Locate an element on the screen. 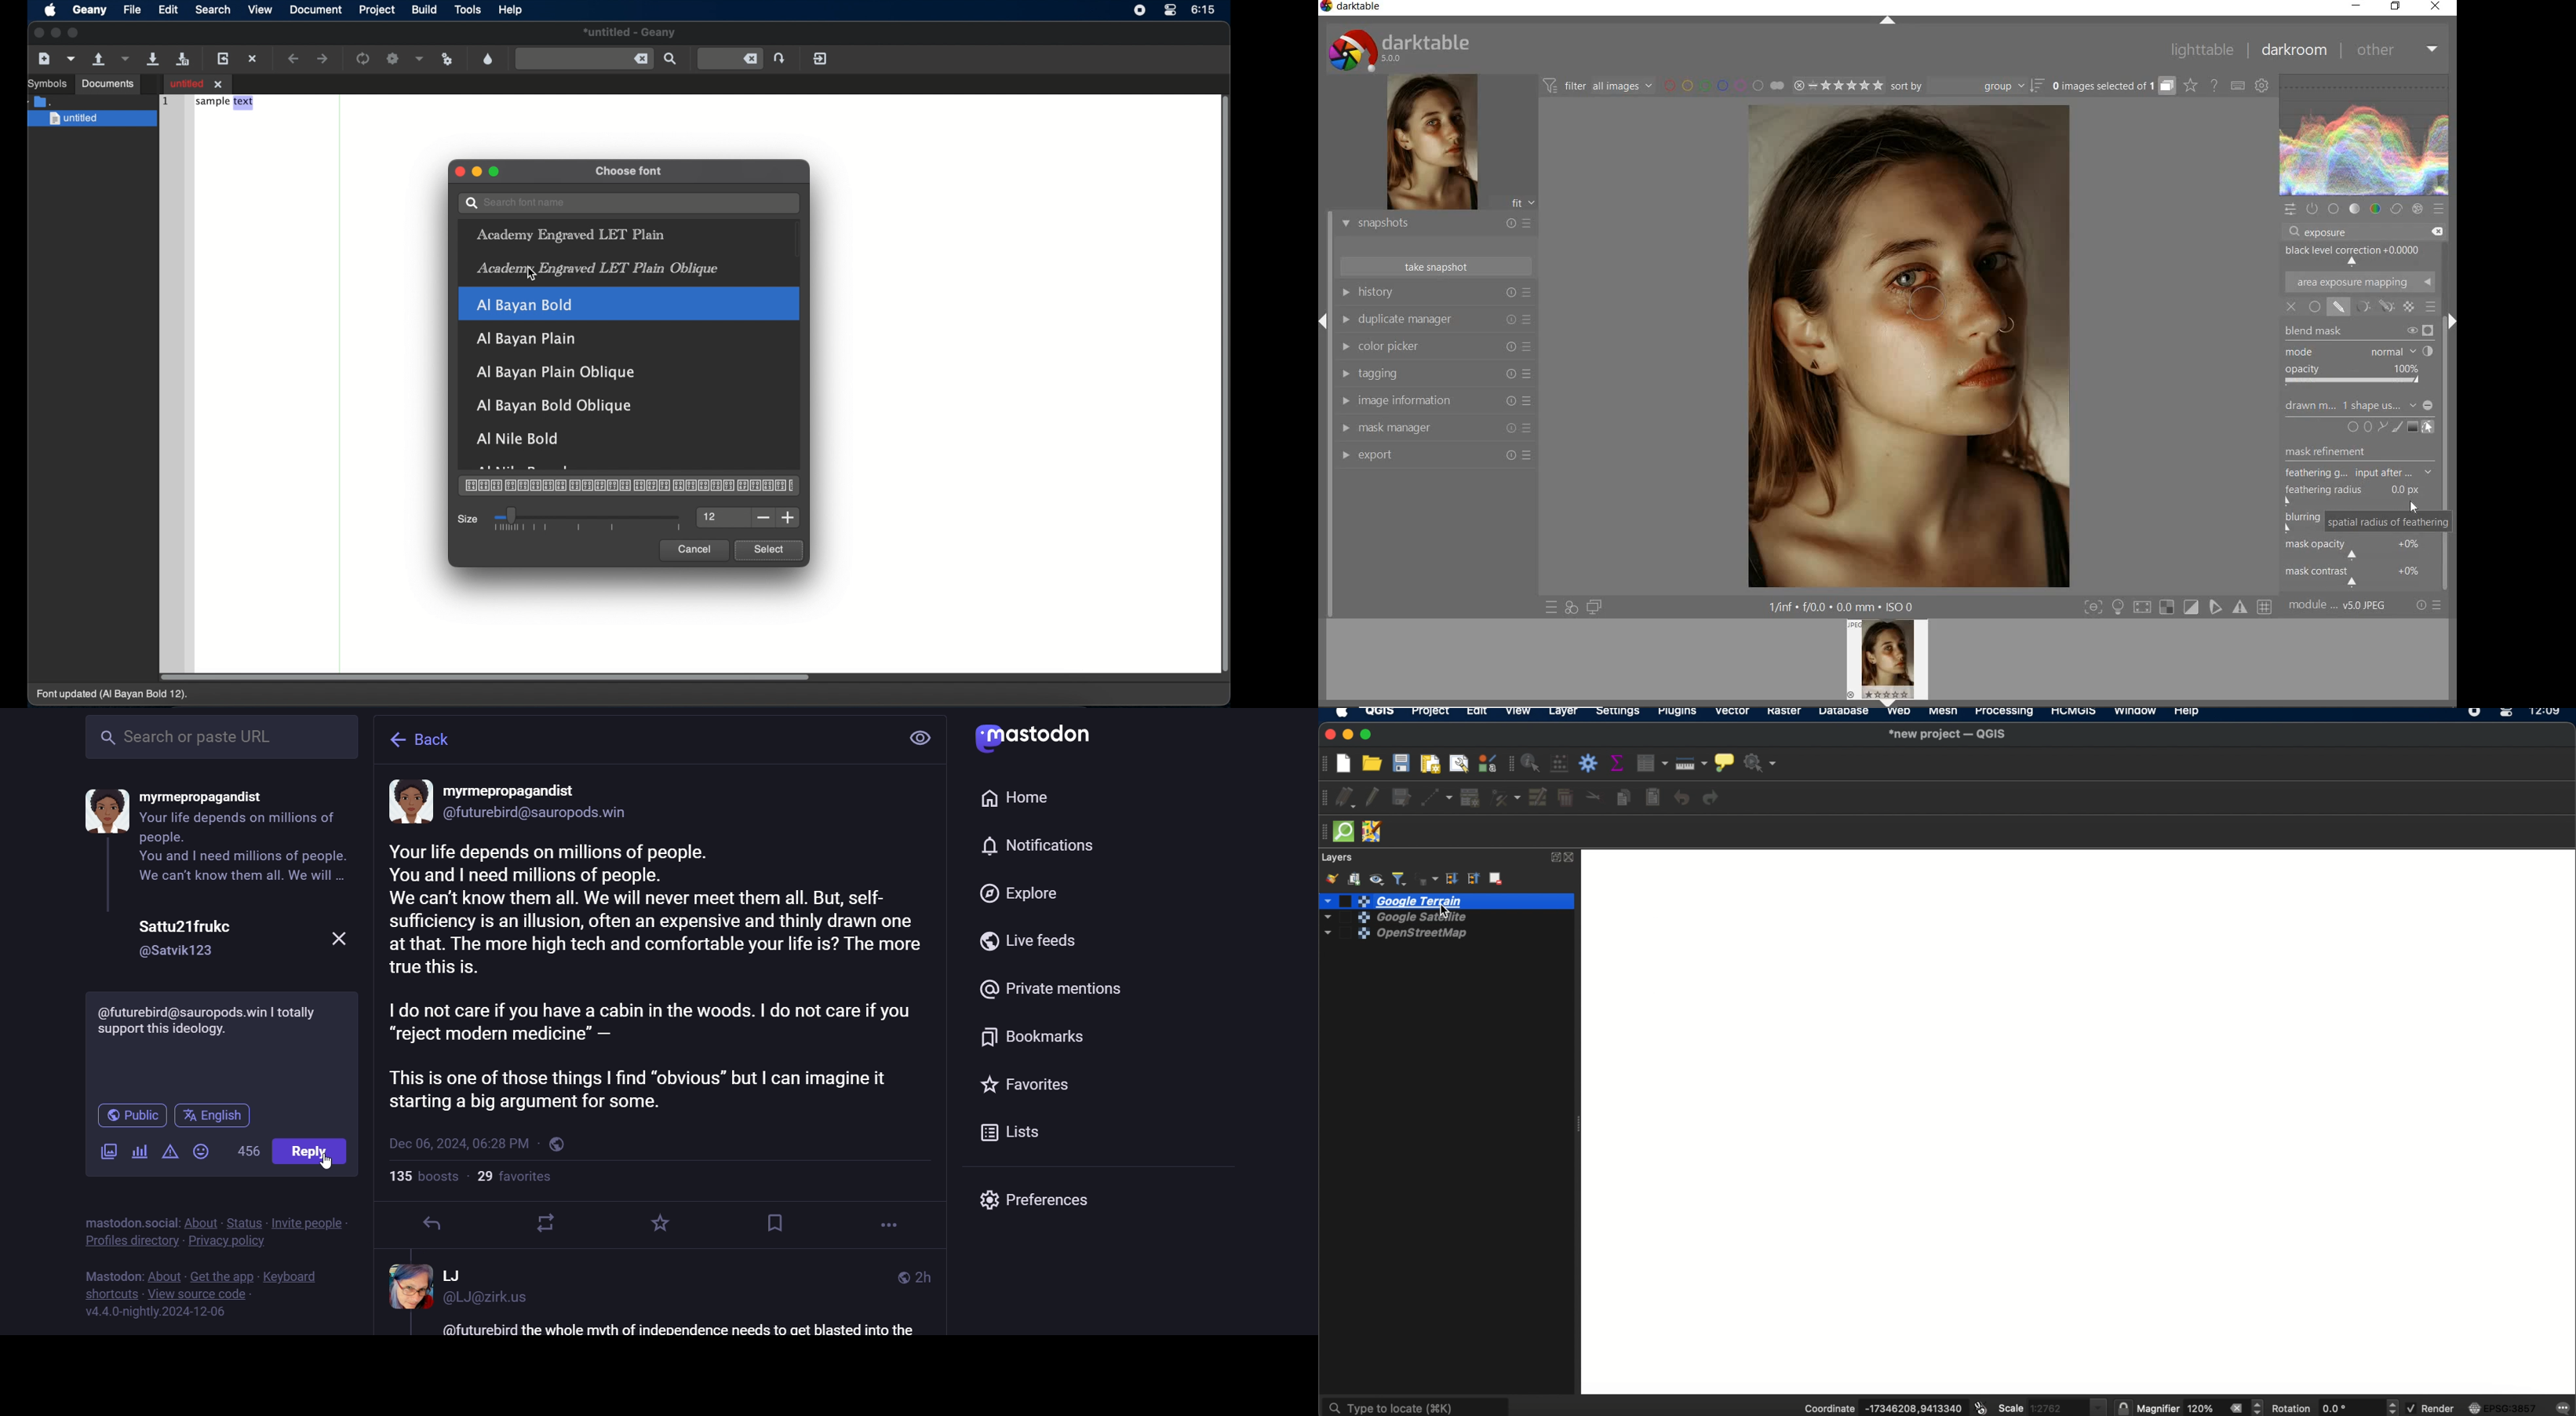 This screenshot has height=1428, width=2576. set keyboard shortcuts is located at coordinates (2237, 86).